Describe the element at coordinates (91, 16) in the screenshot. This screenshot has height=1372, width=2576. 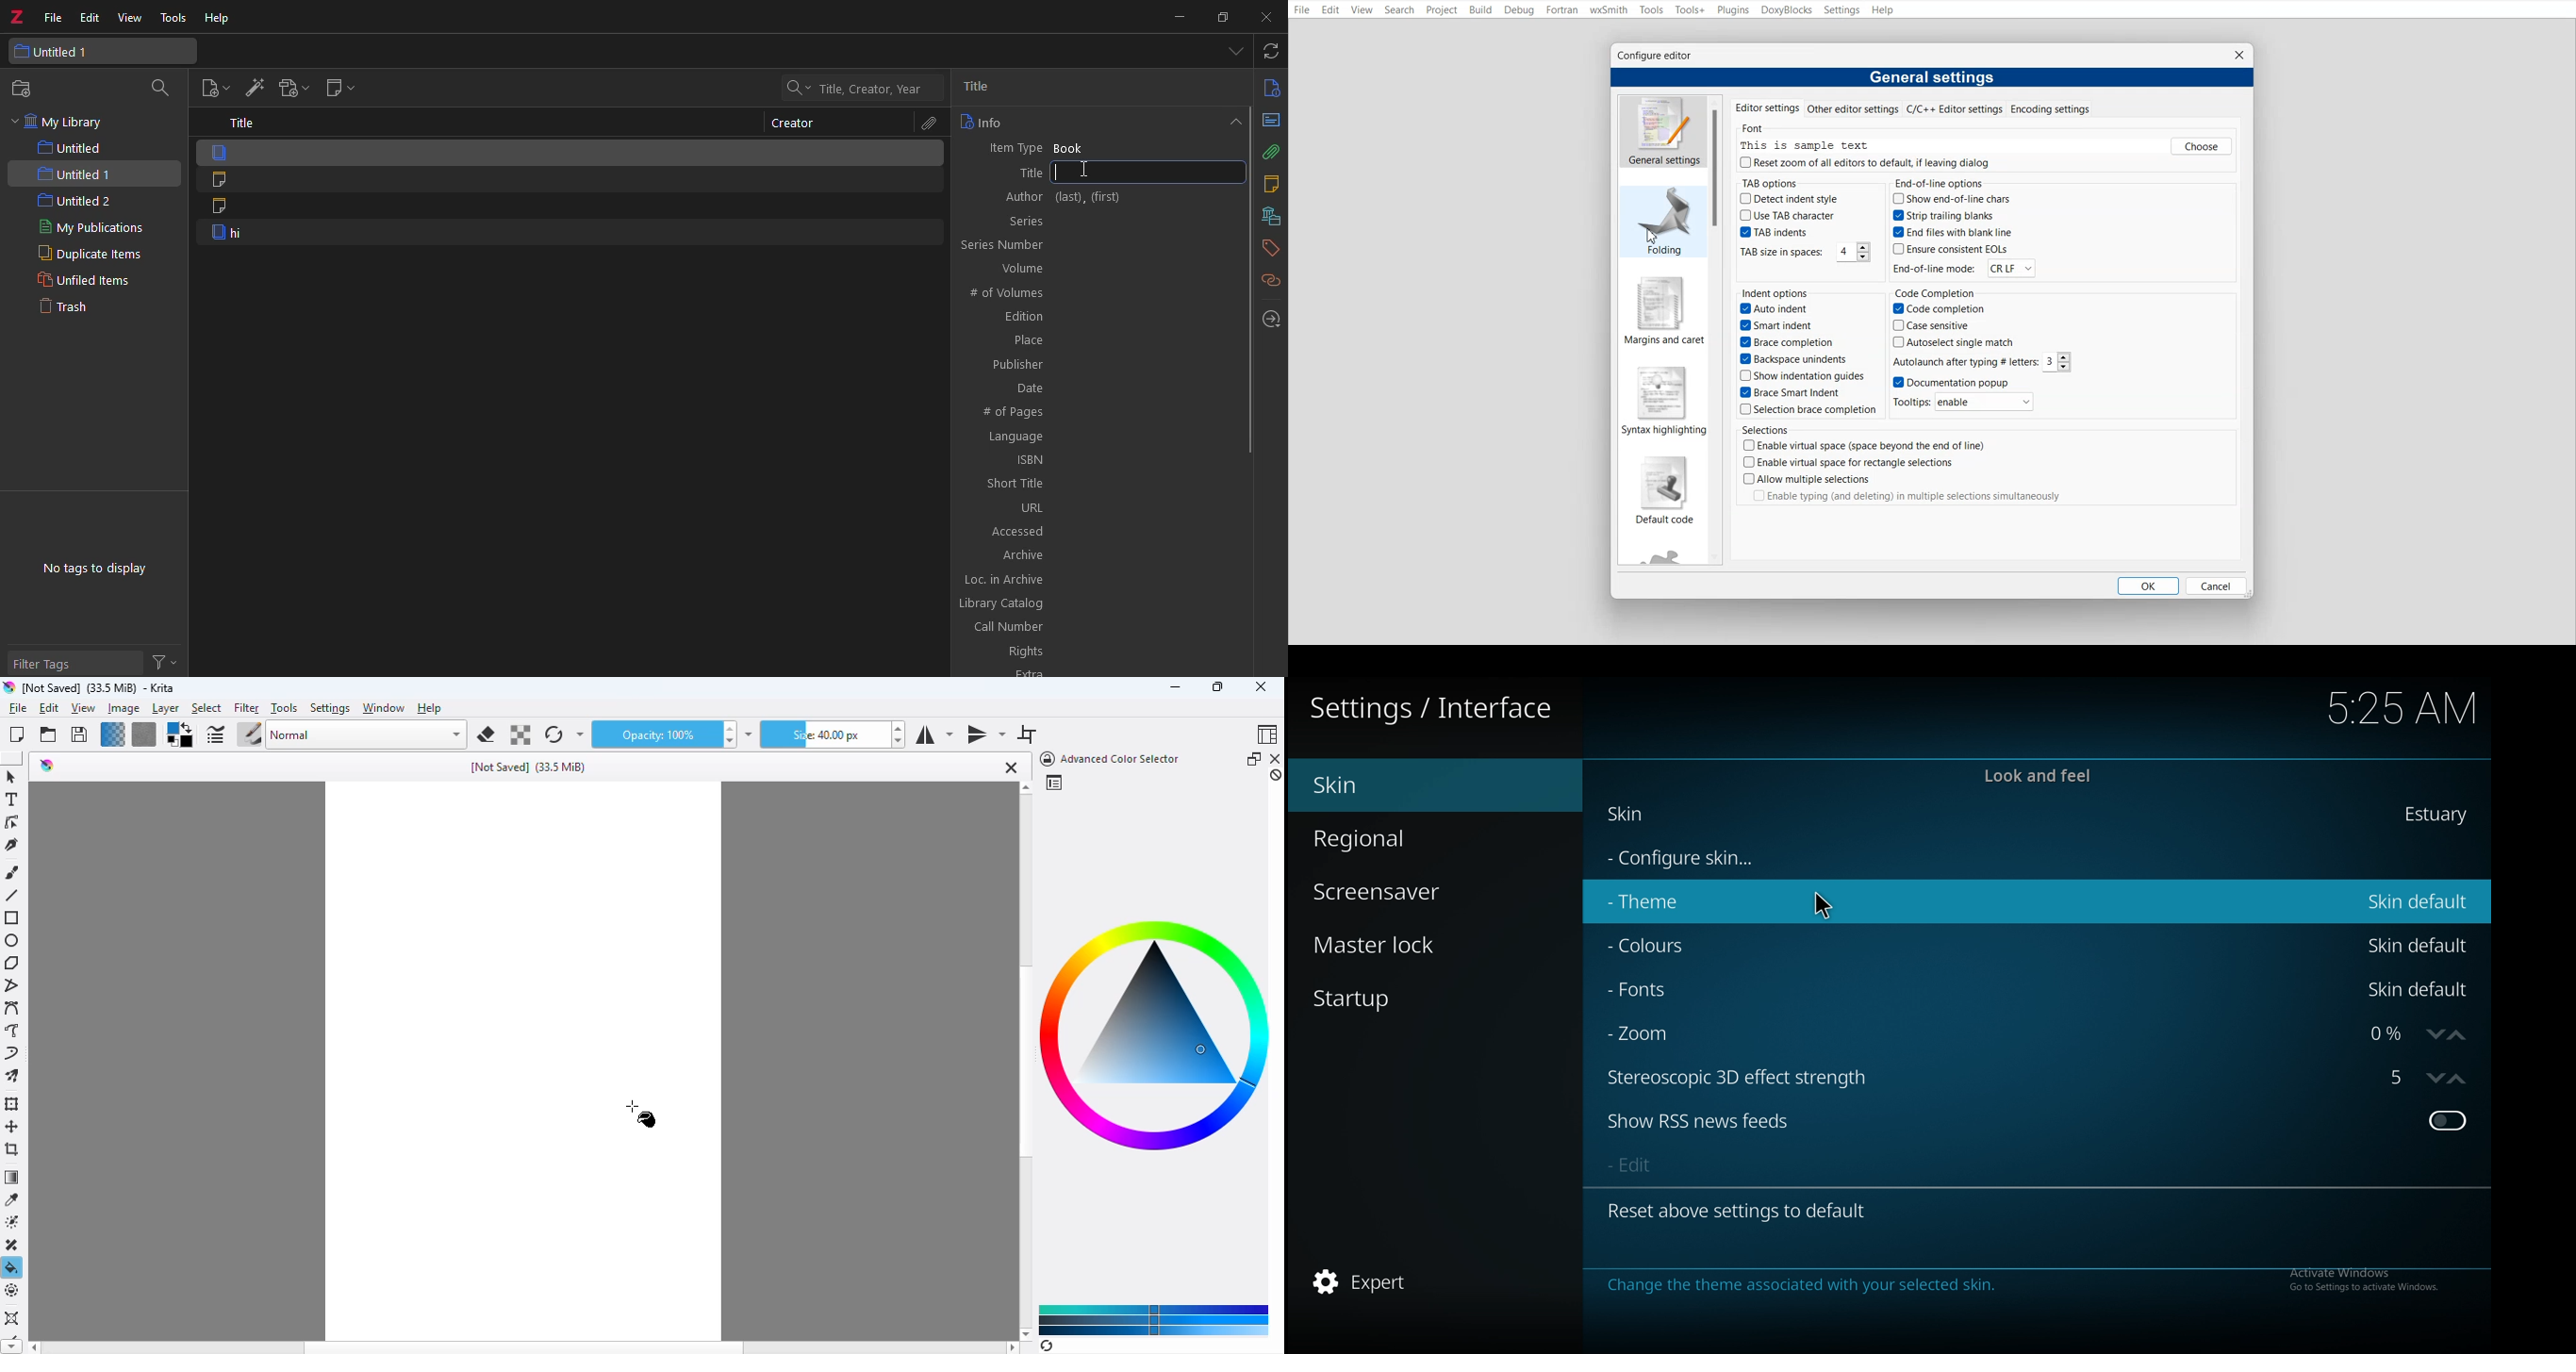
I see `edit` at that location.